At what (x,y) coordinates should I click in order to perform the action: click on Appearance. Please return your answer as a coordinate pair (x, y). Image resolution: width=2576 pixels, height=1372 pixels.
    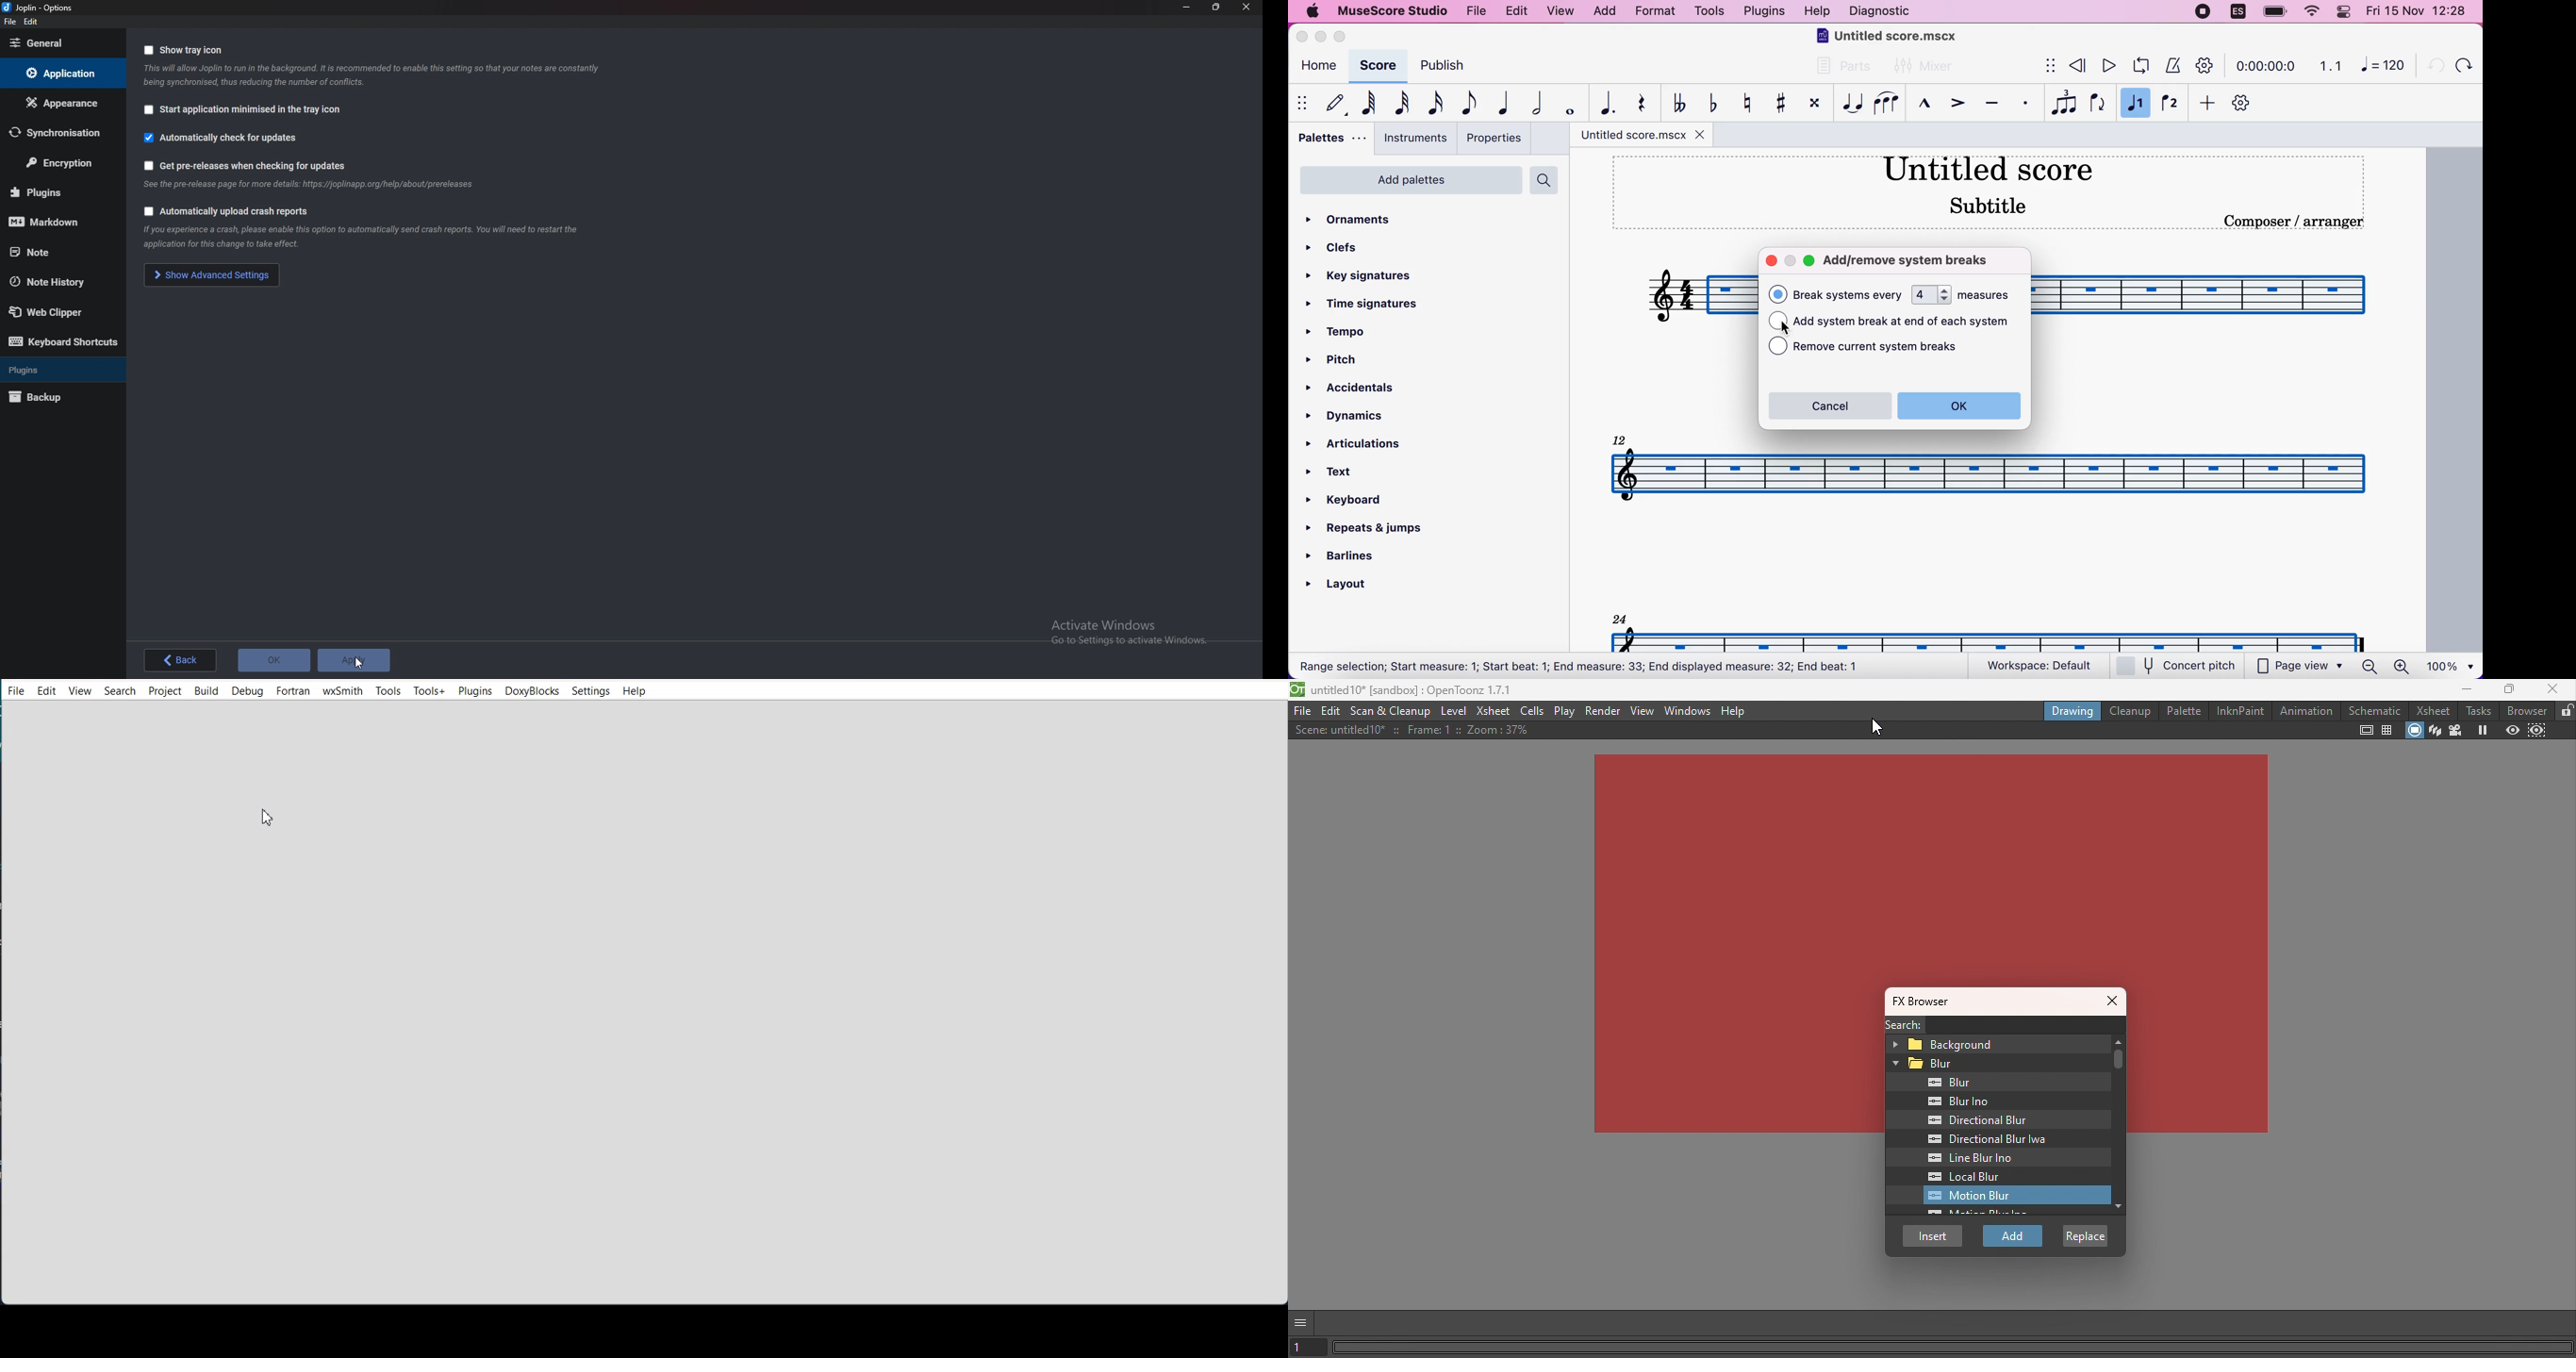
    Looking at the image, I should click on (60, 103).